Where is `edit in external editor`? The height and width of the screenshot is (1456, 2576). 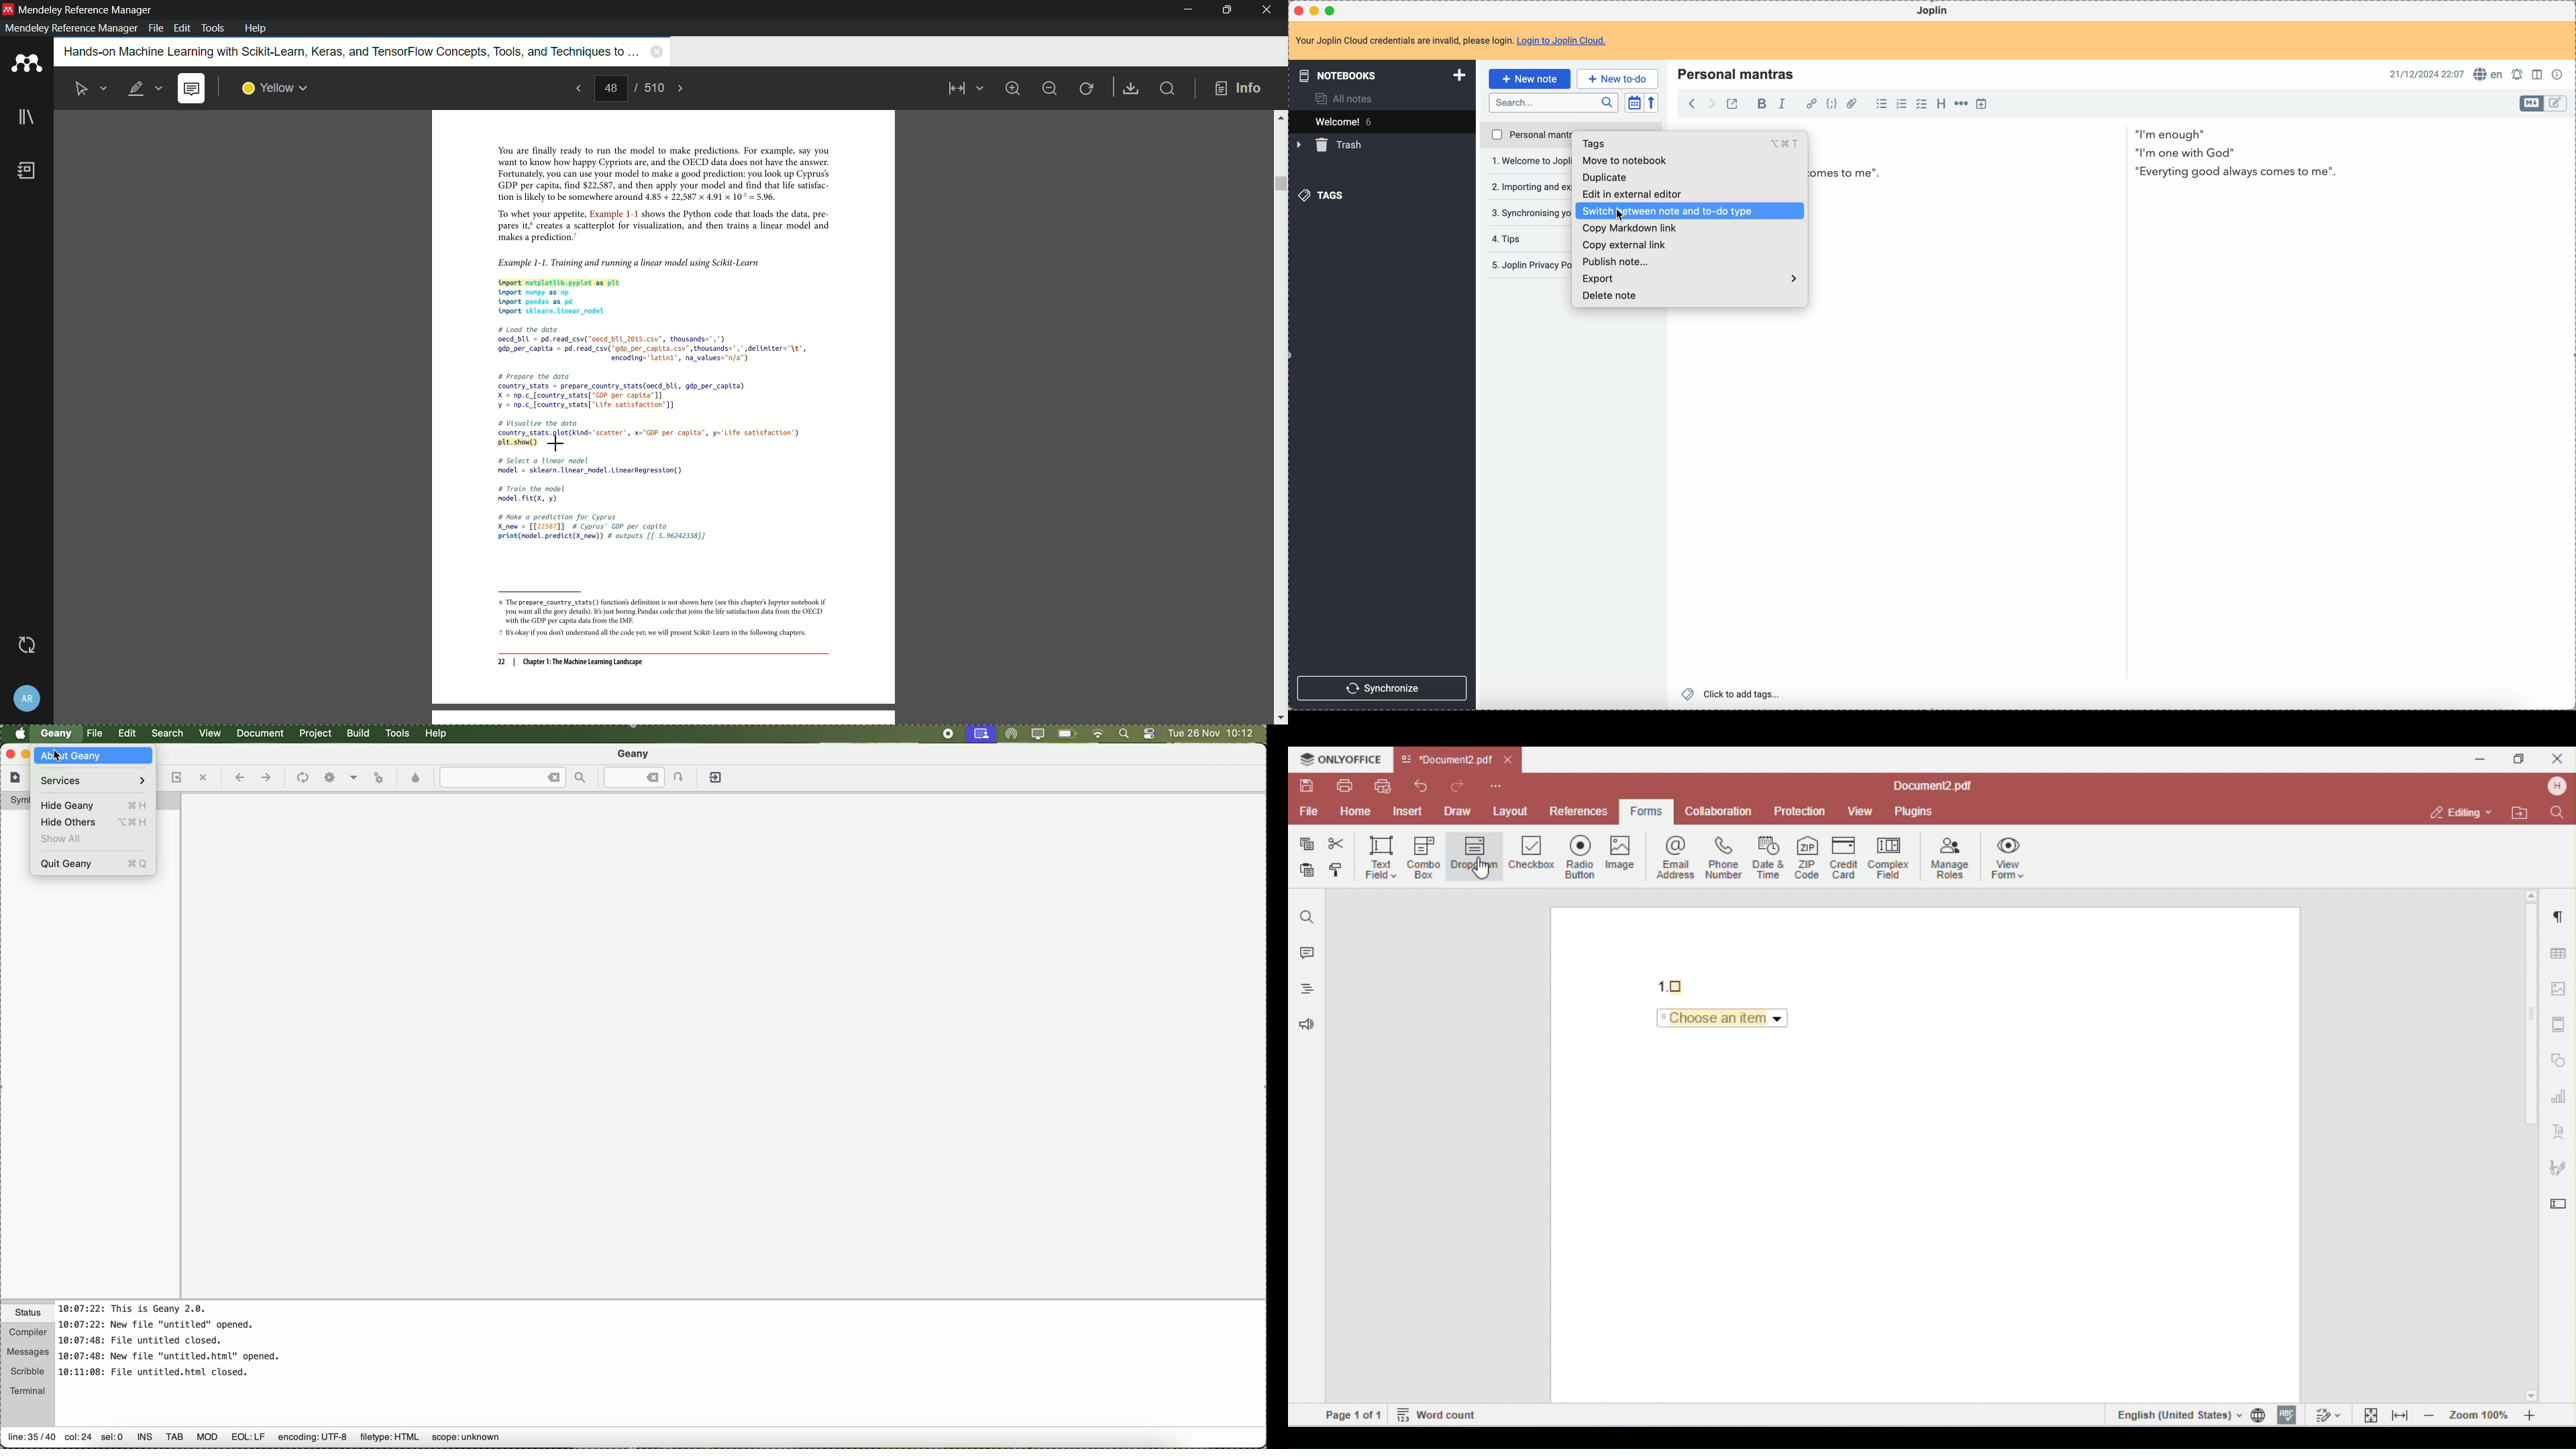 edit in external editor is located at coordinates (1638, 194).